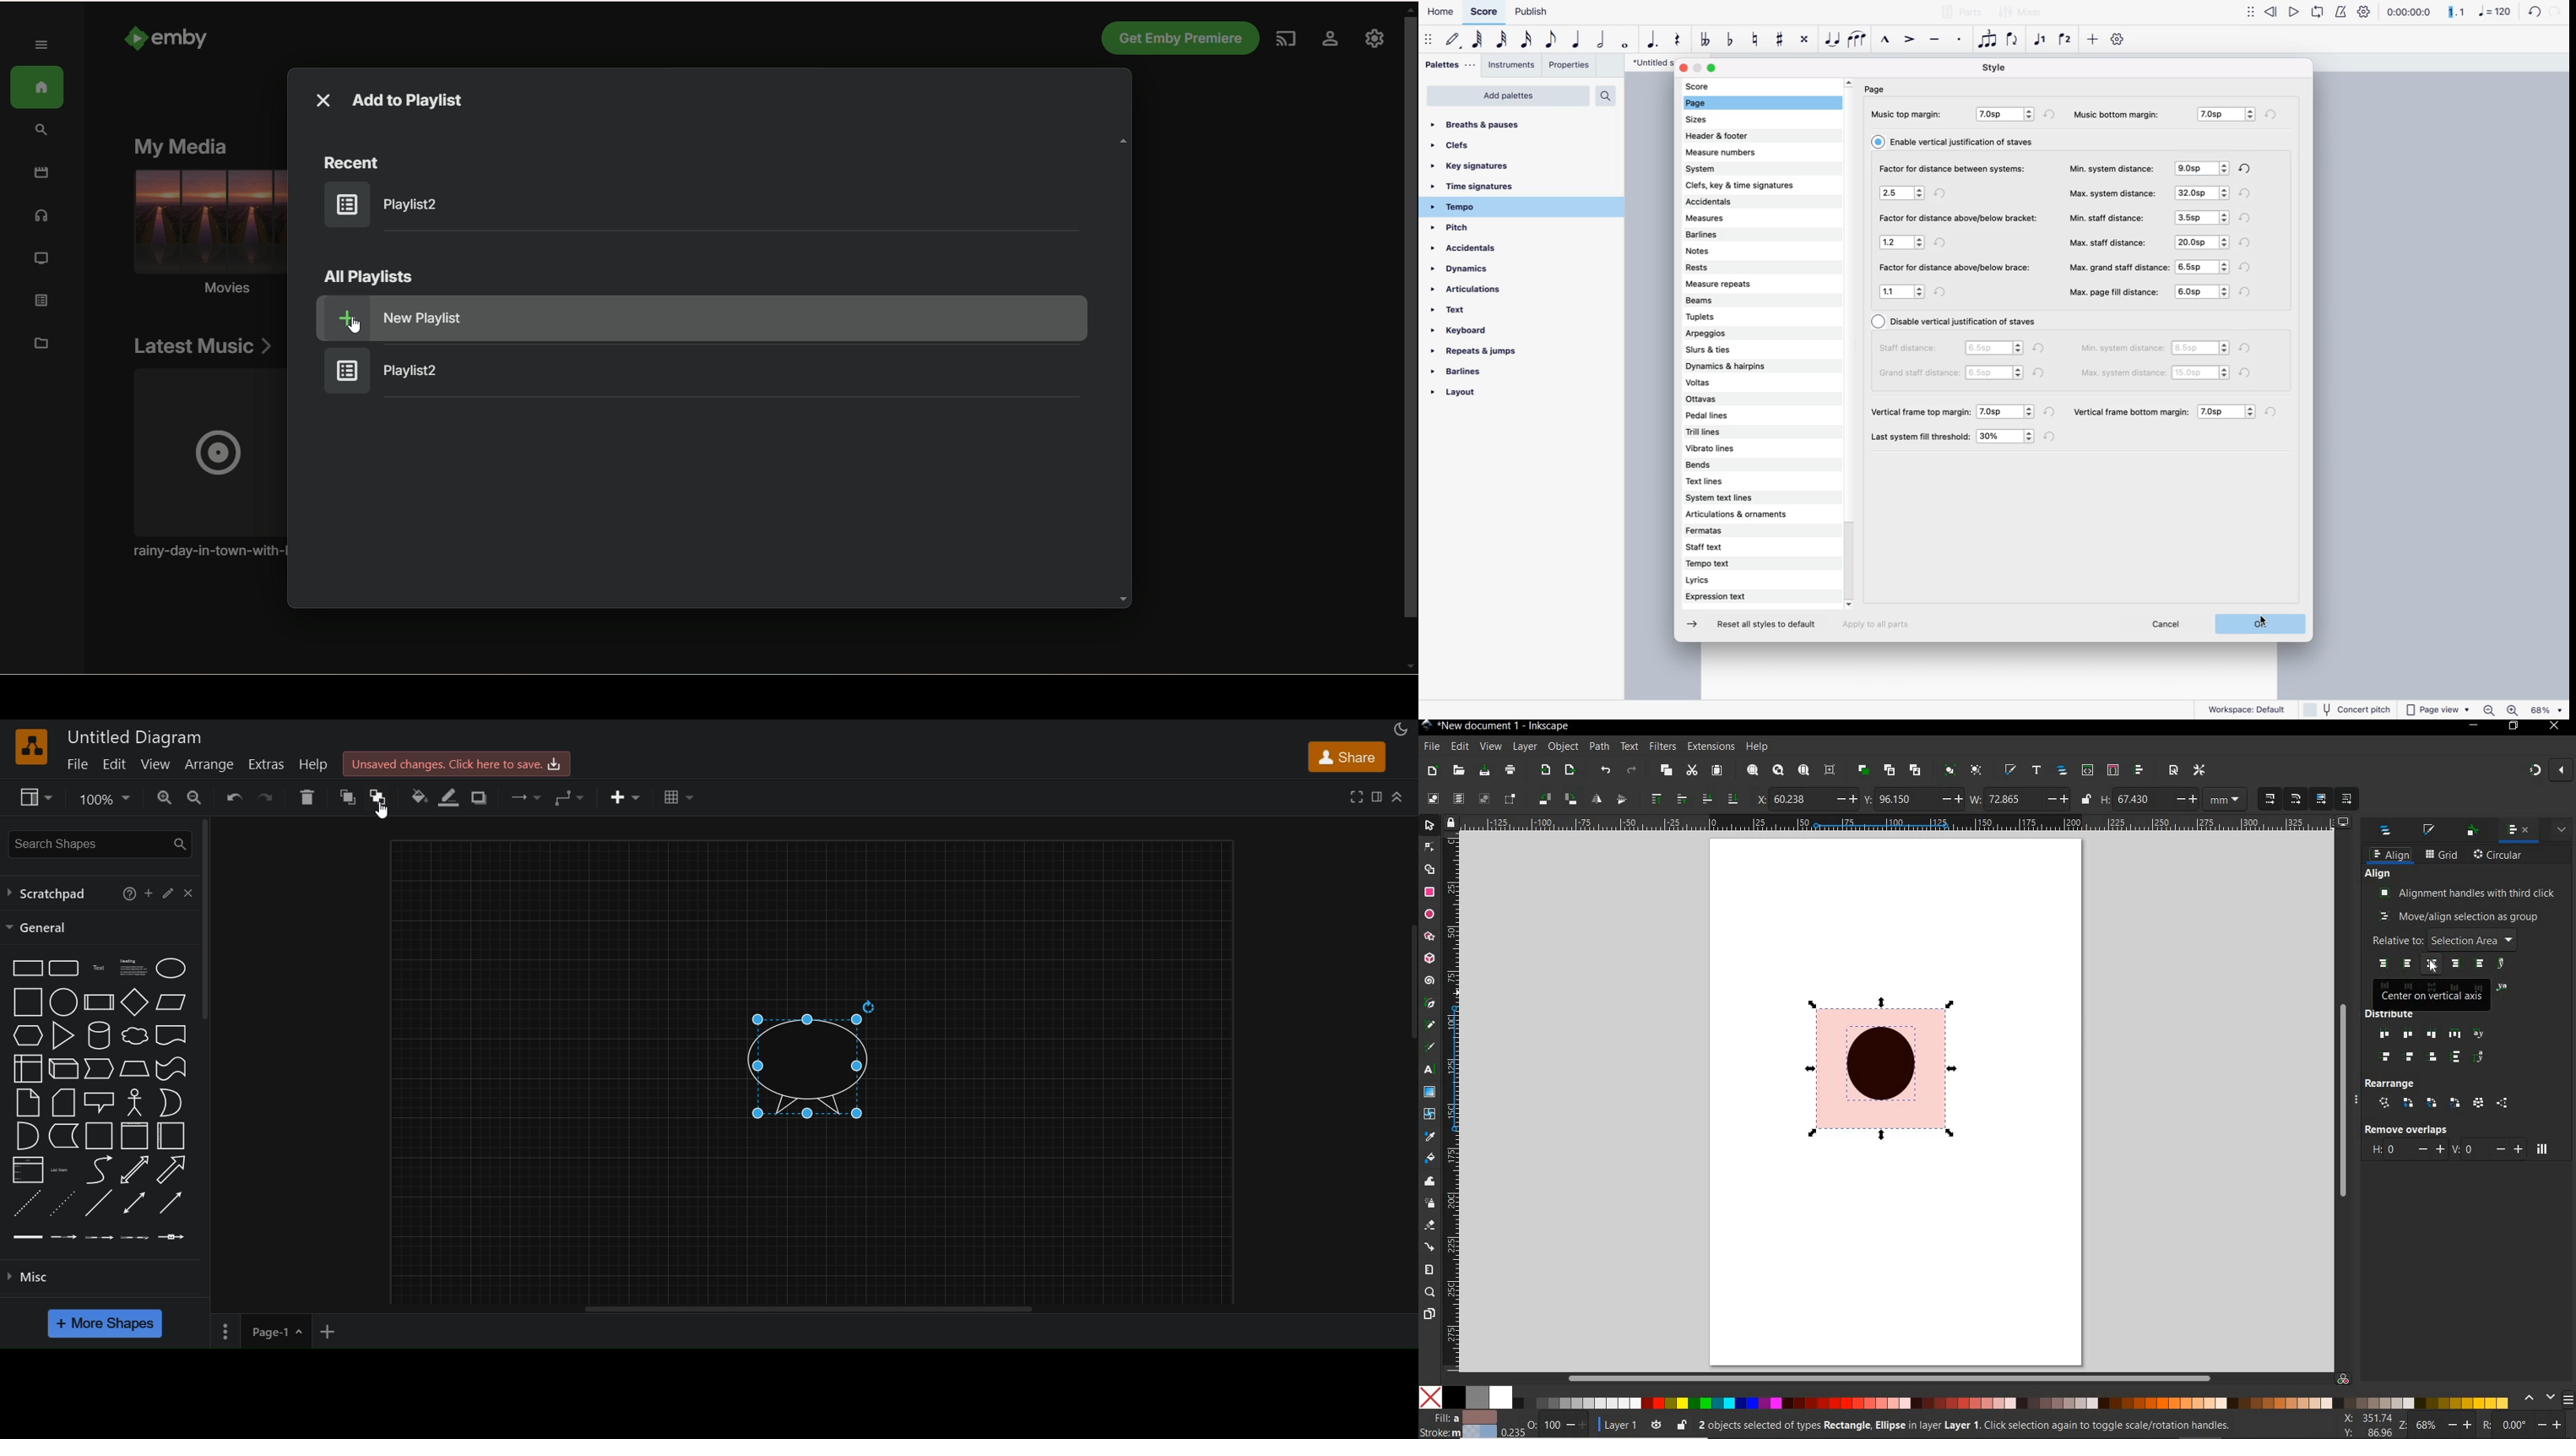 Image resolution: width=2576 pixels, height=1456 pixels. I want to click on actor, so click(134, 1102).